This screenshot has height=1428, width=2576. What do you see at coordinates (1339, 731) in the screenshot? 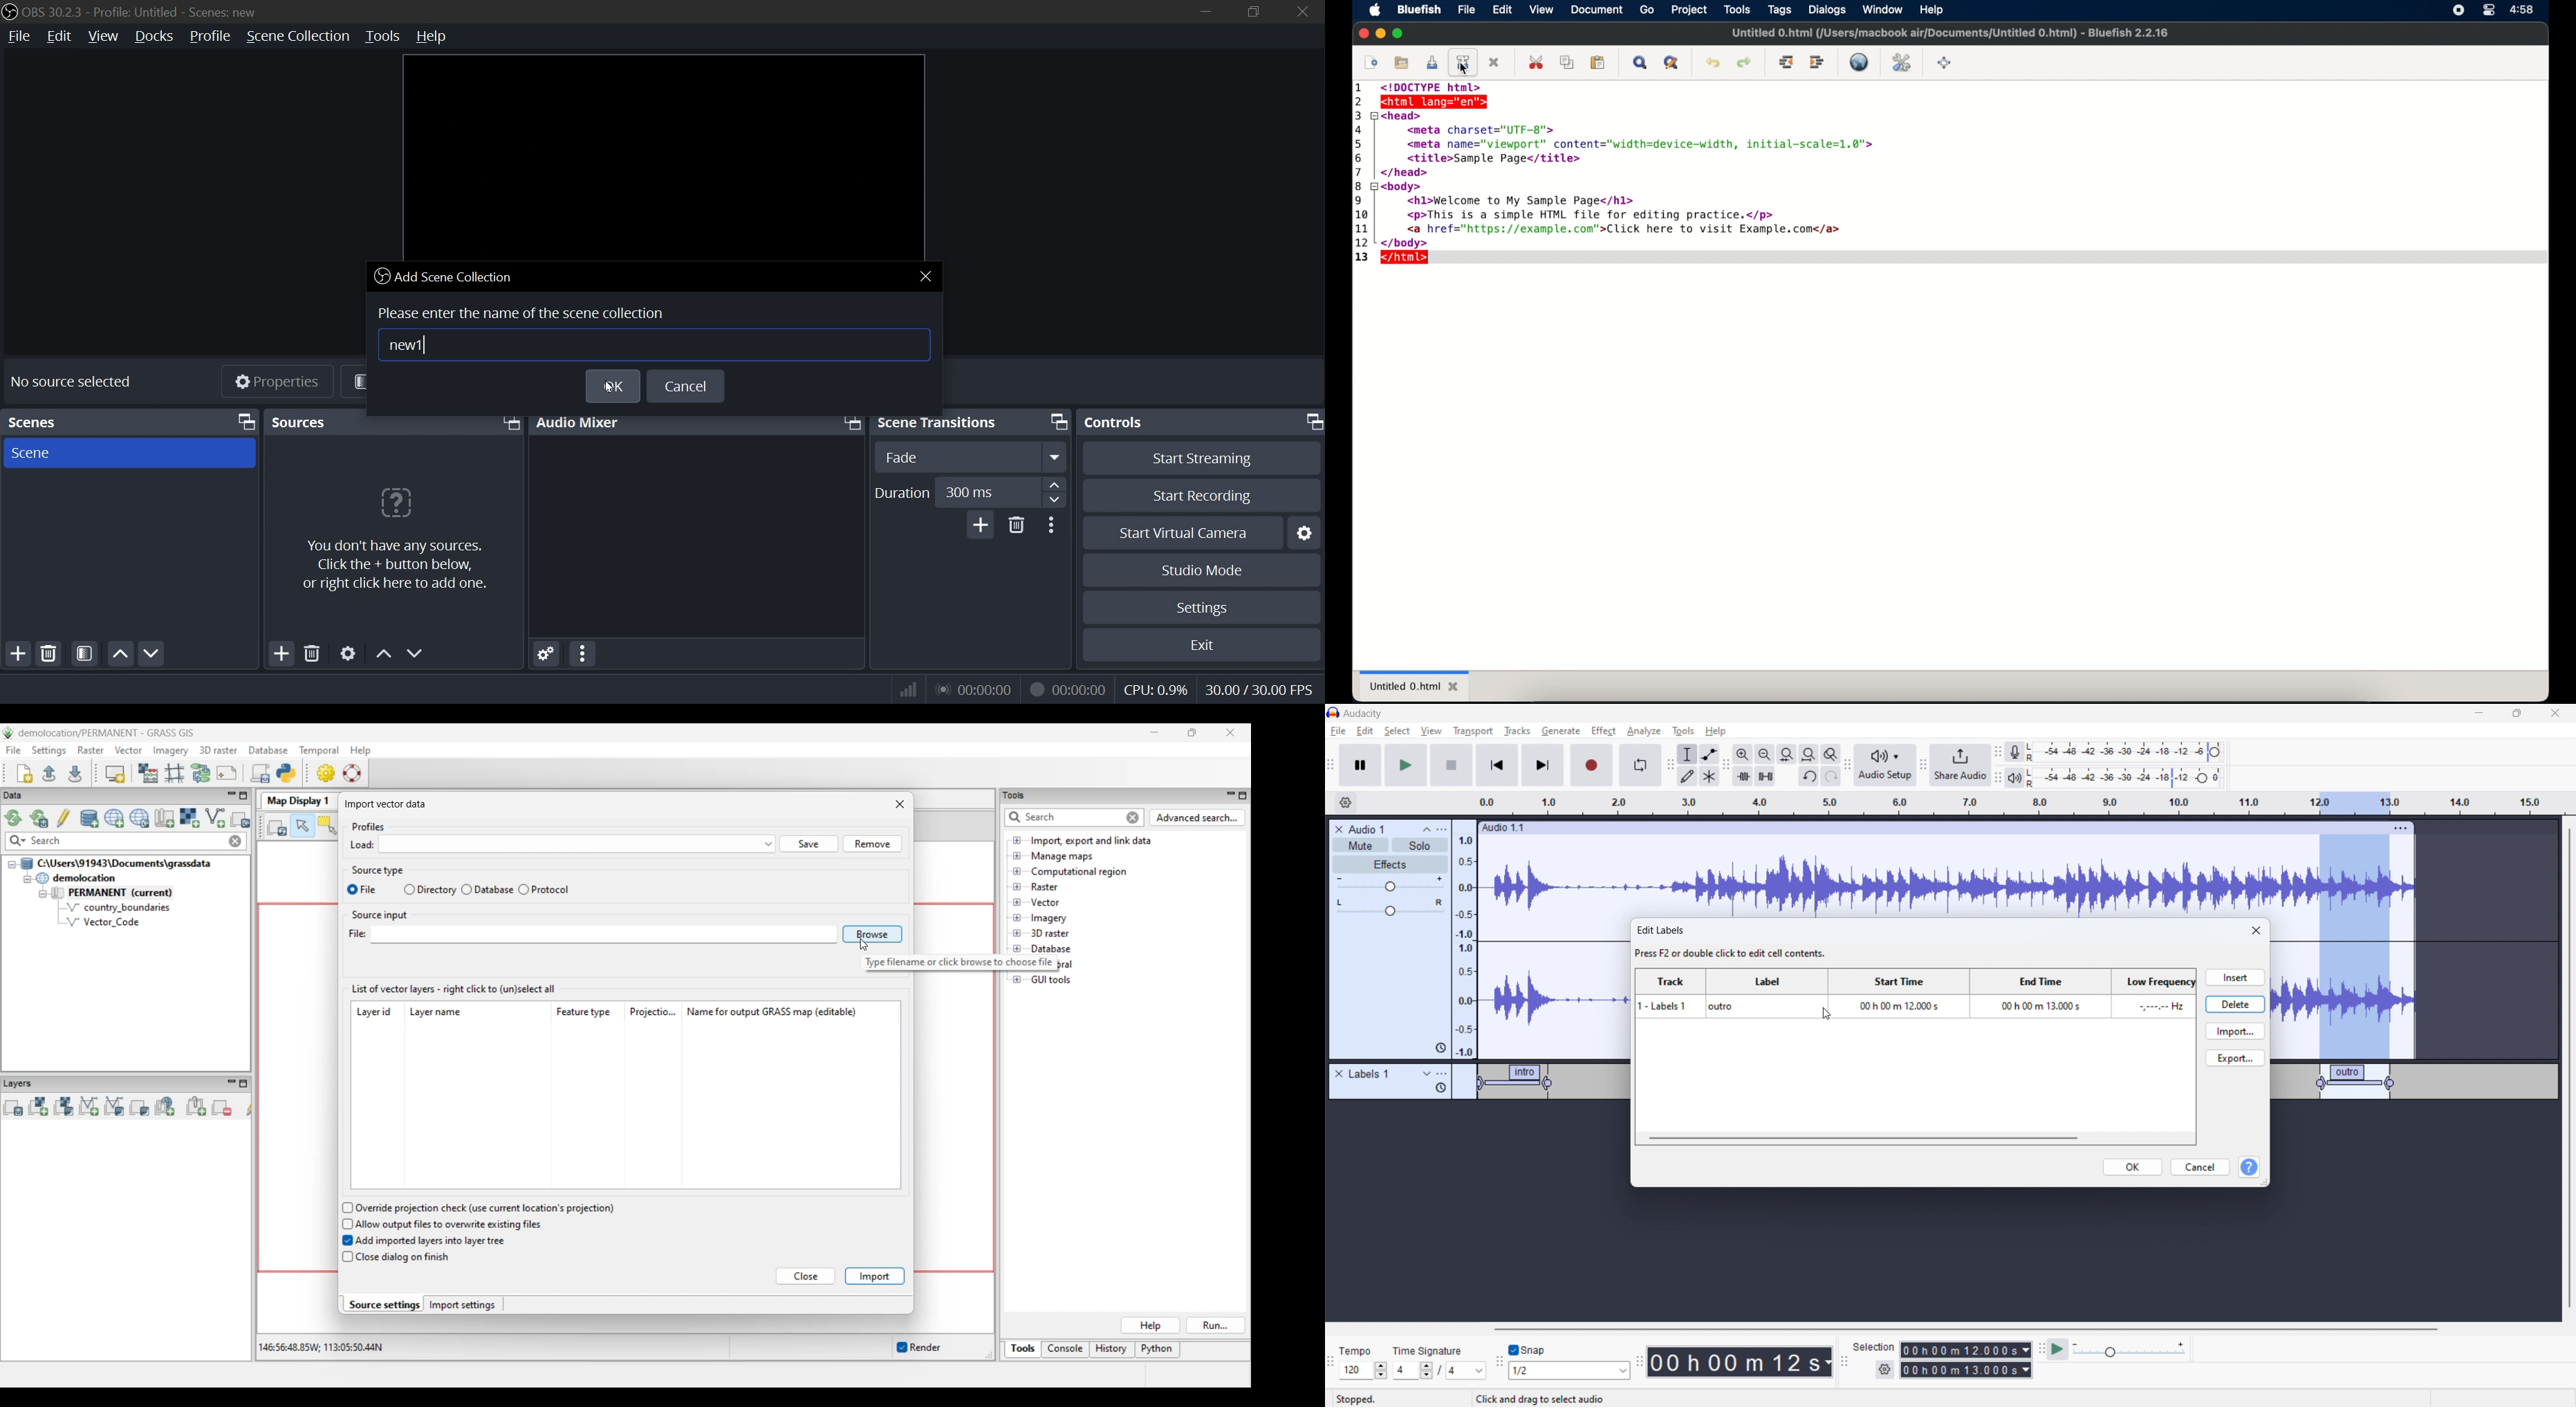
I see `file` at bounding box center [1339, 731].